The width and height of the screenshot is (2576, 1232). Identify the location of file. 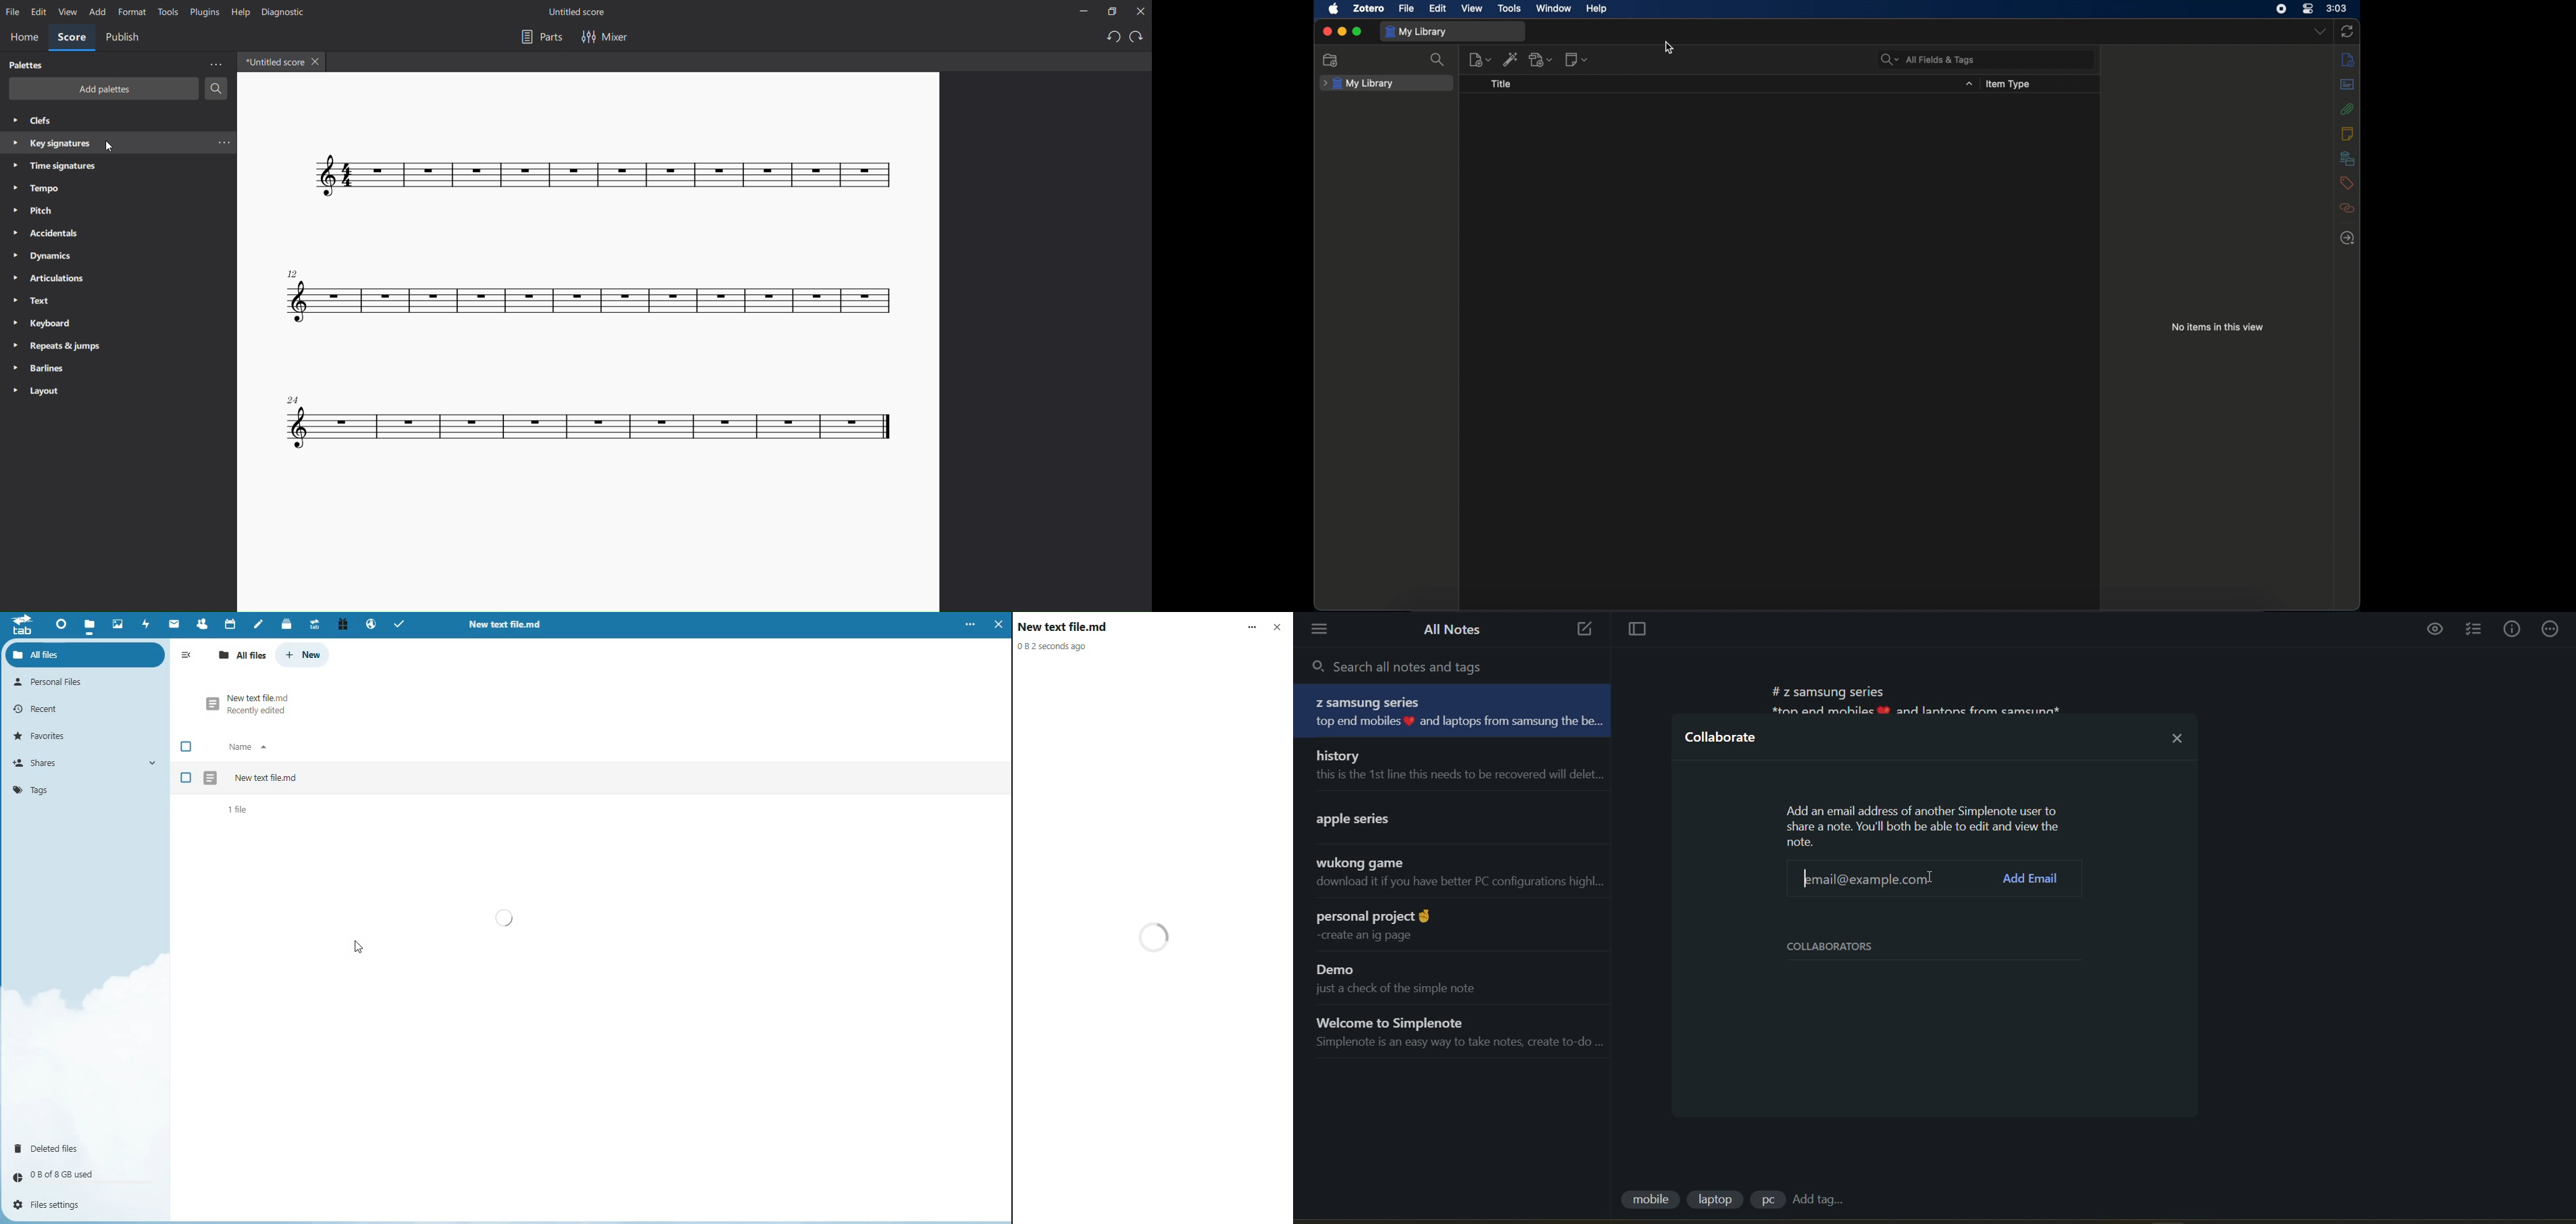
(14, 11).